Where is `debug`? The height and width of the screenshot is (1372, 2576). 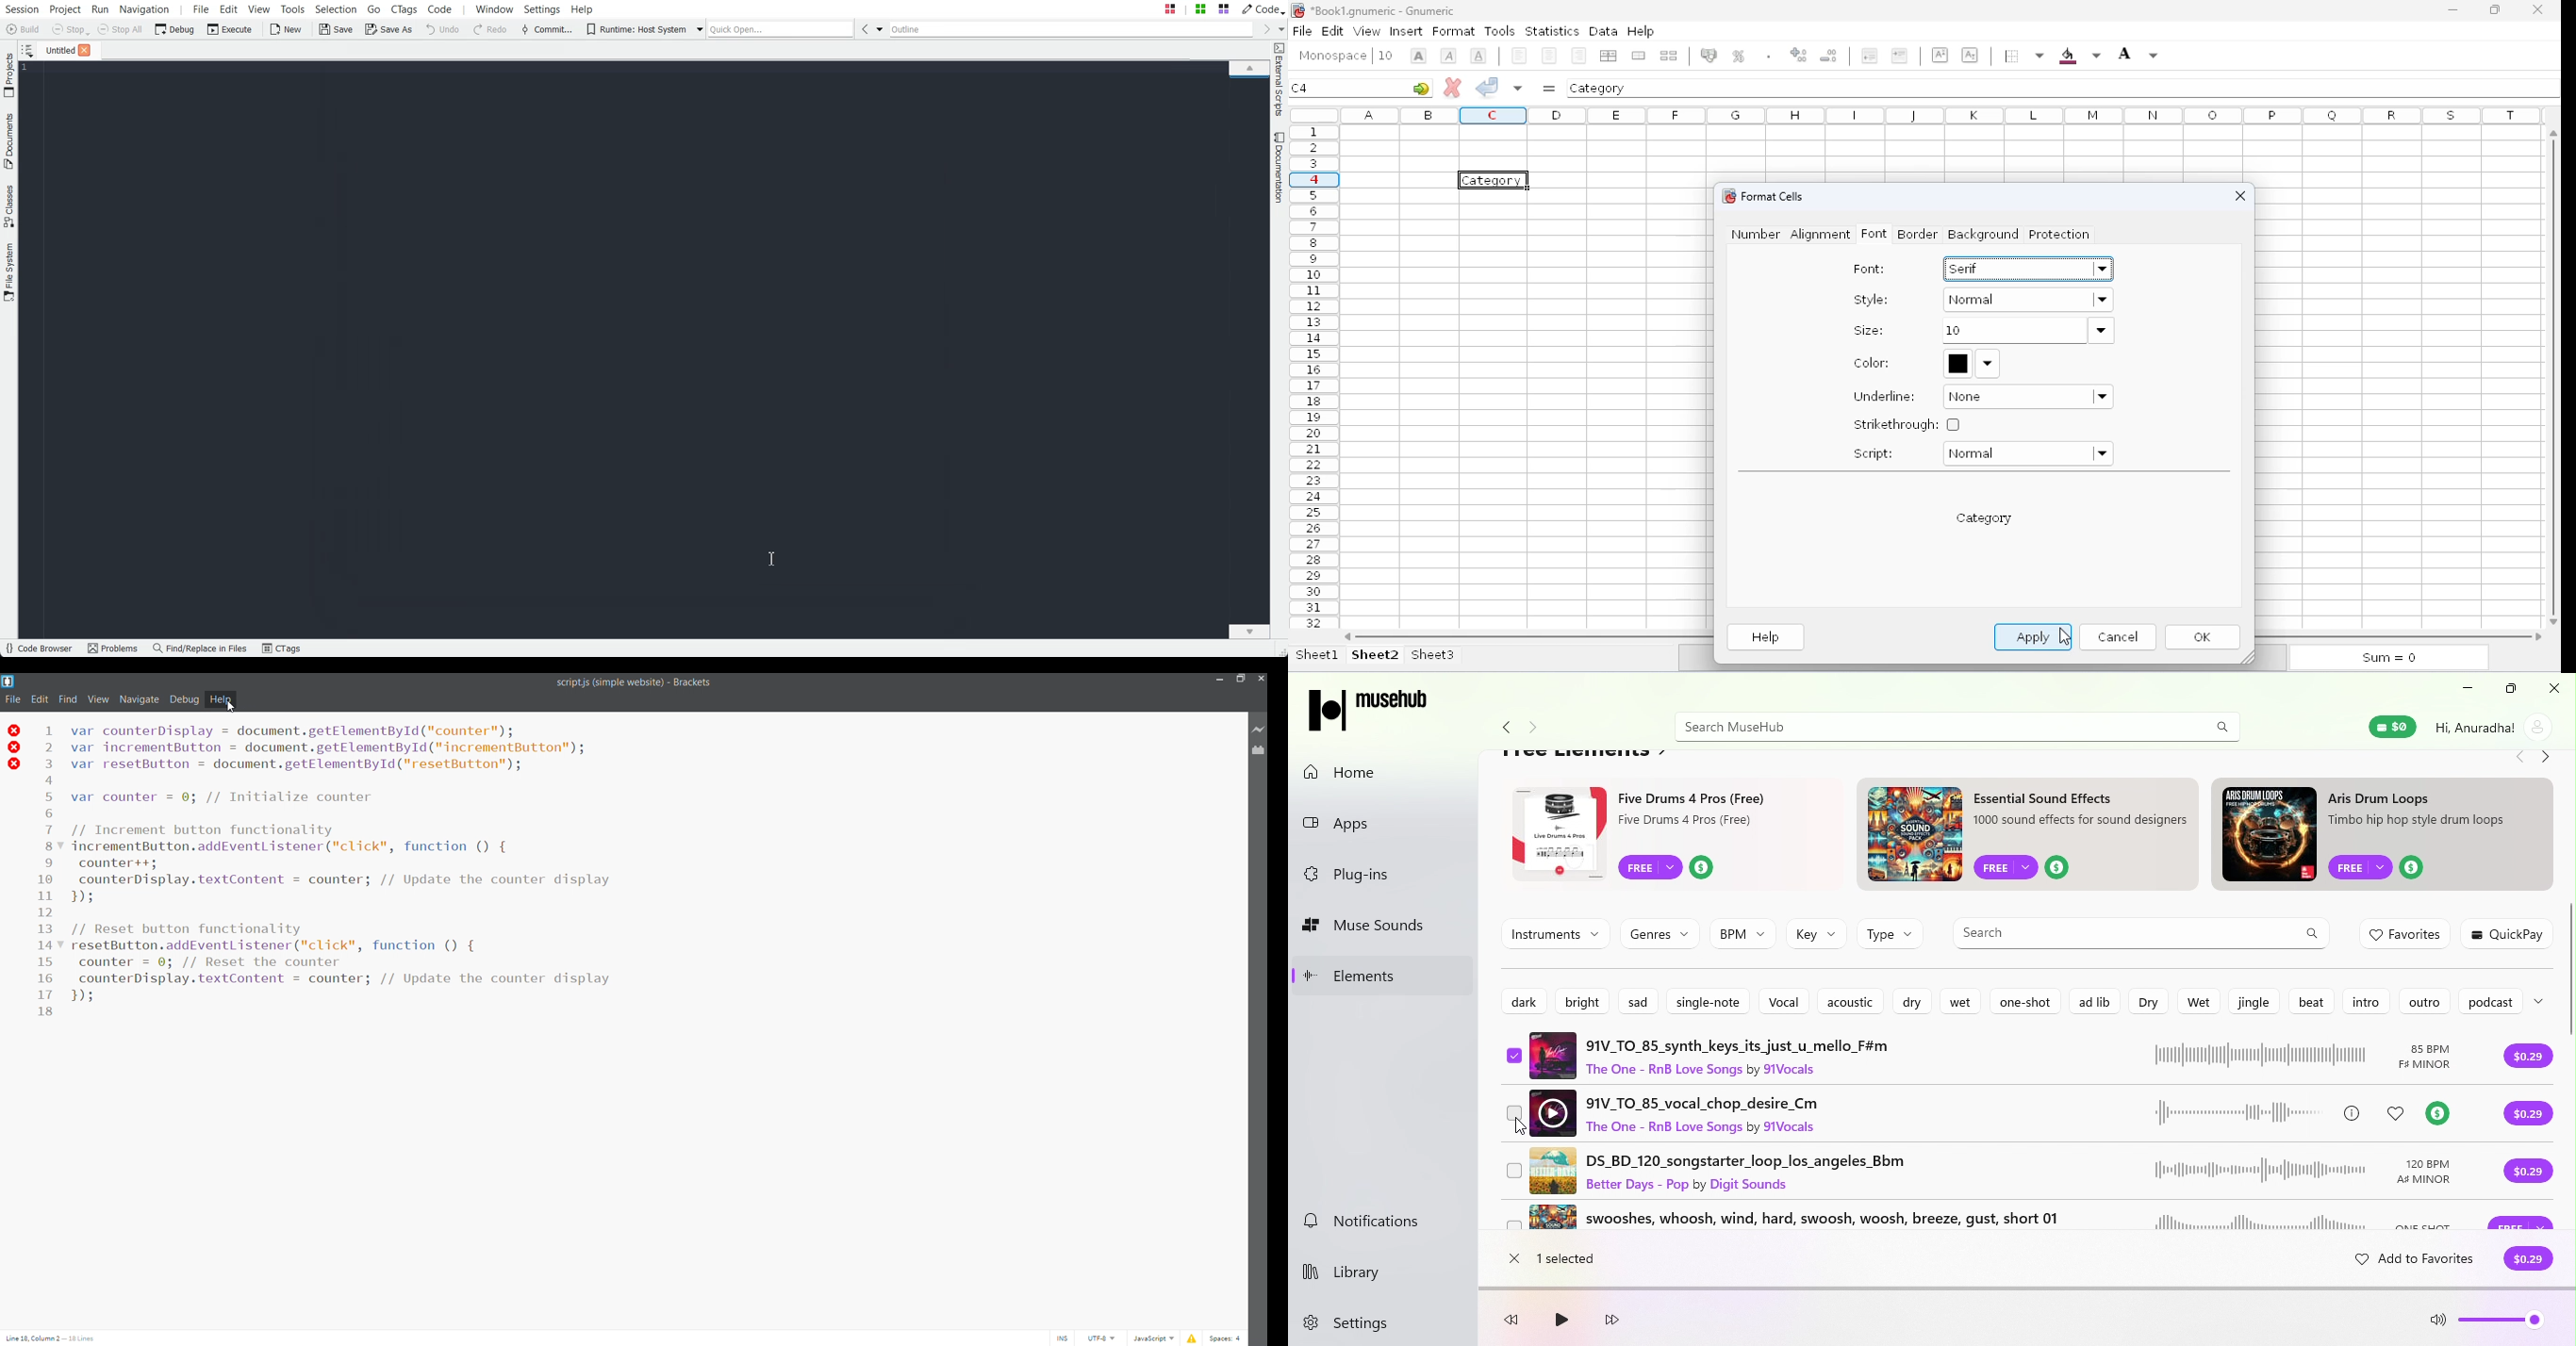
debug is located at coordinates (184, 699).